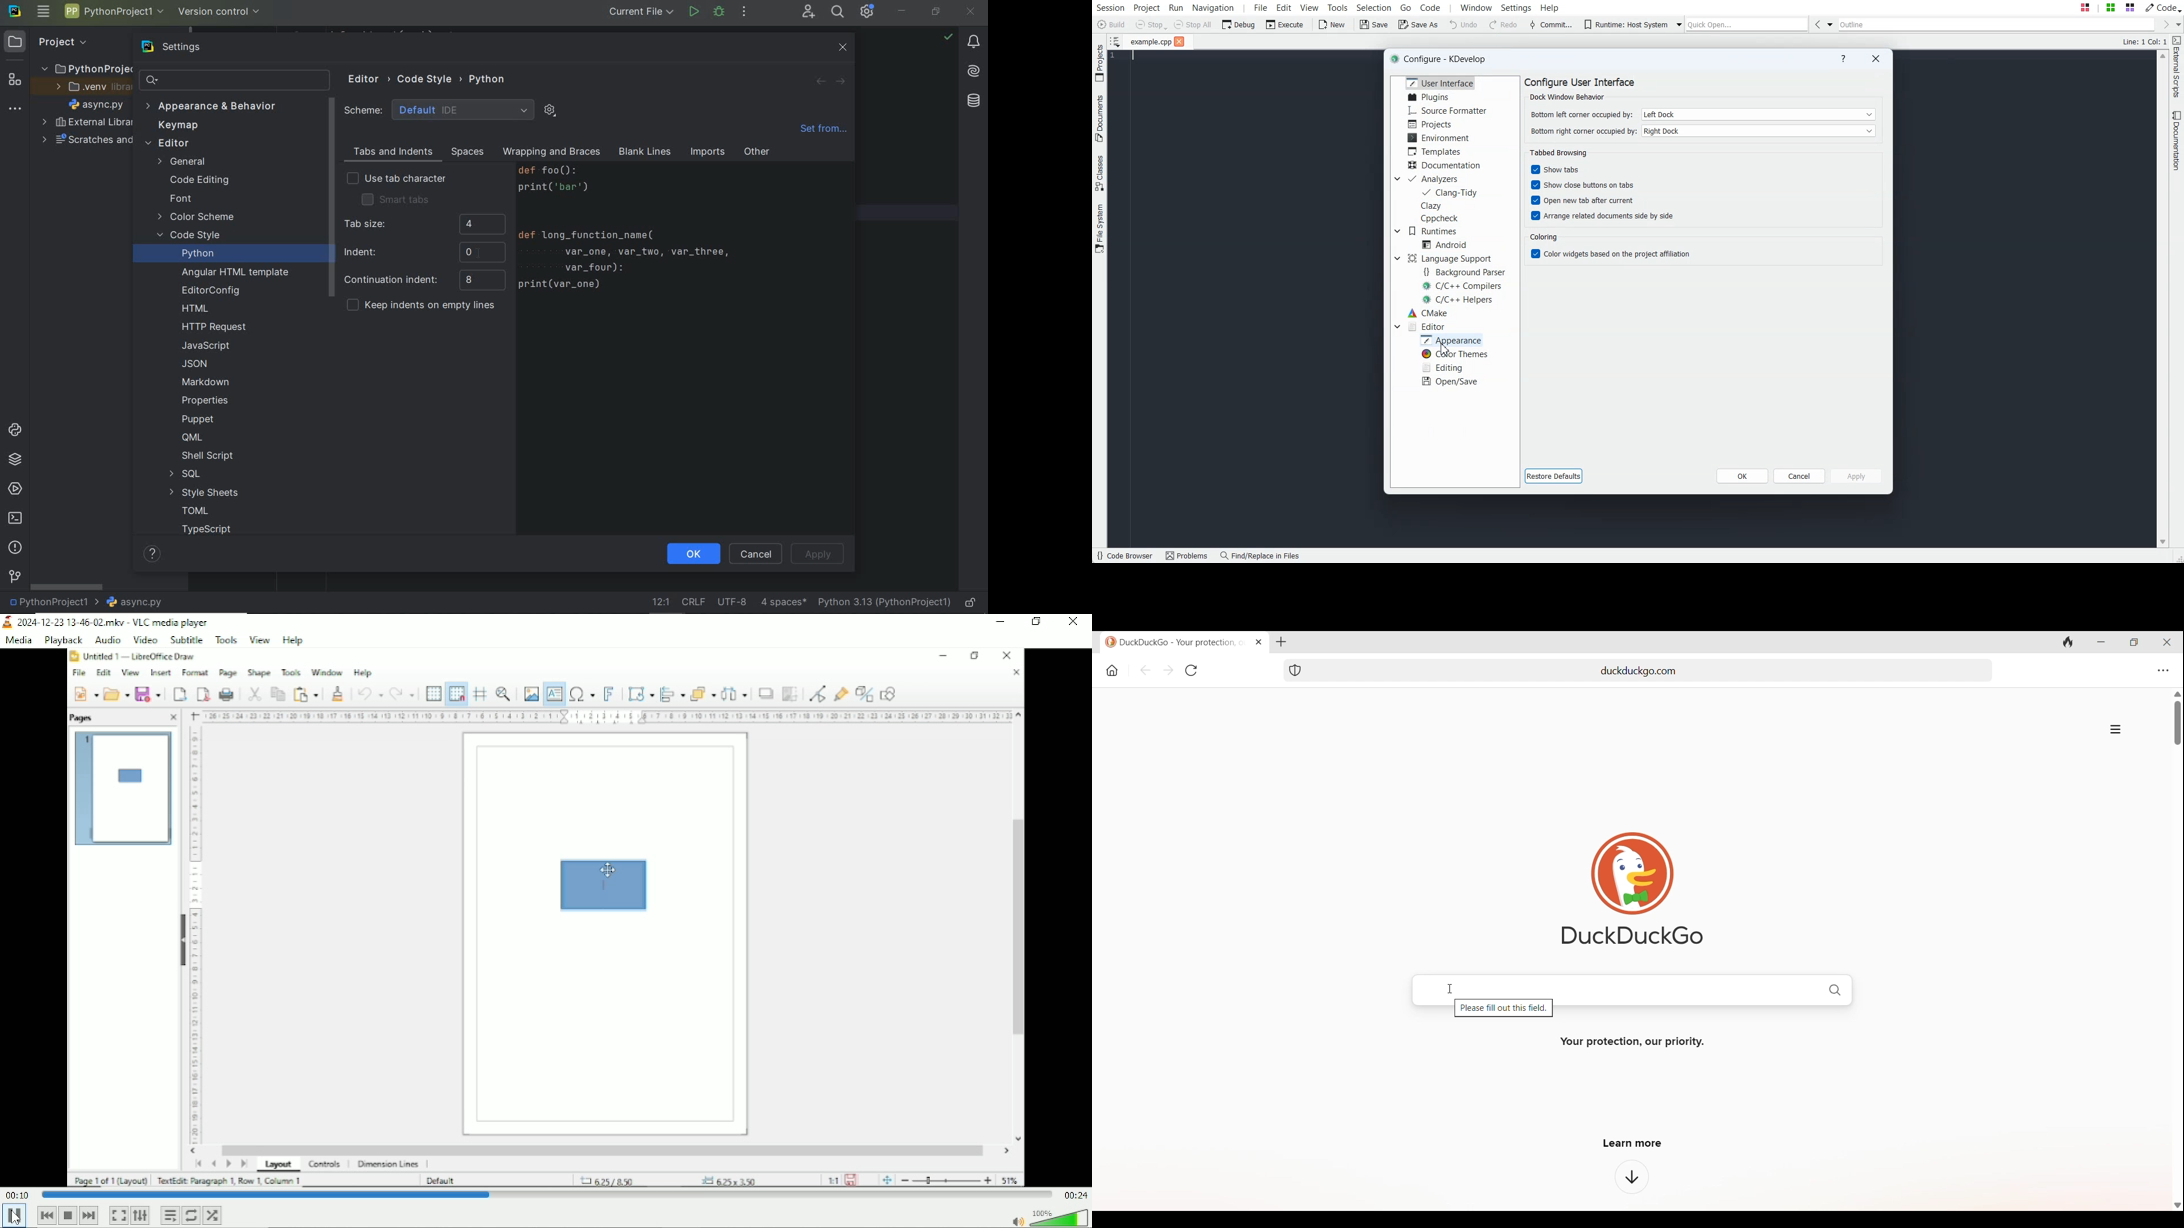 This screenshot has height=1232, width=2184. What do you see at coordinates (1633, 889) in the screenshot?
I see `DuckDuckGo logo and name` at bounding box center [1633, 889].